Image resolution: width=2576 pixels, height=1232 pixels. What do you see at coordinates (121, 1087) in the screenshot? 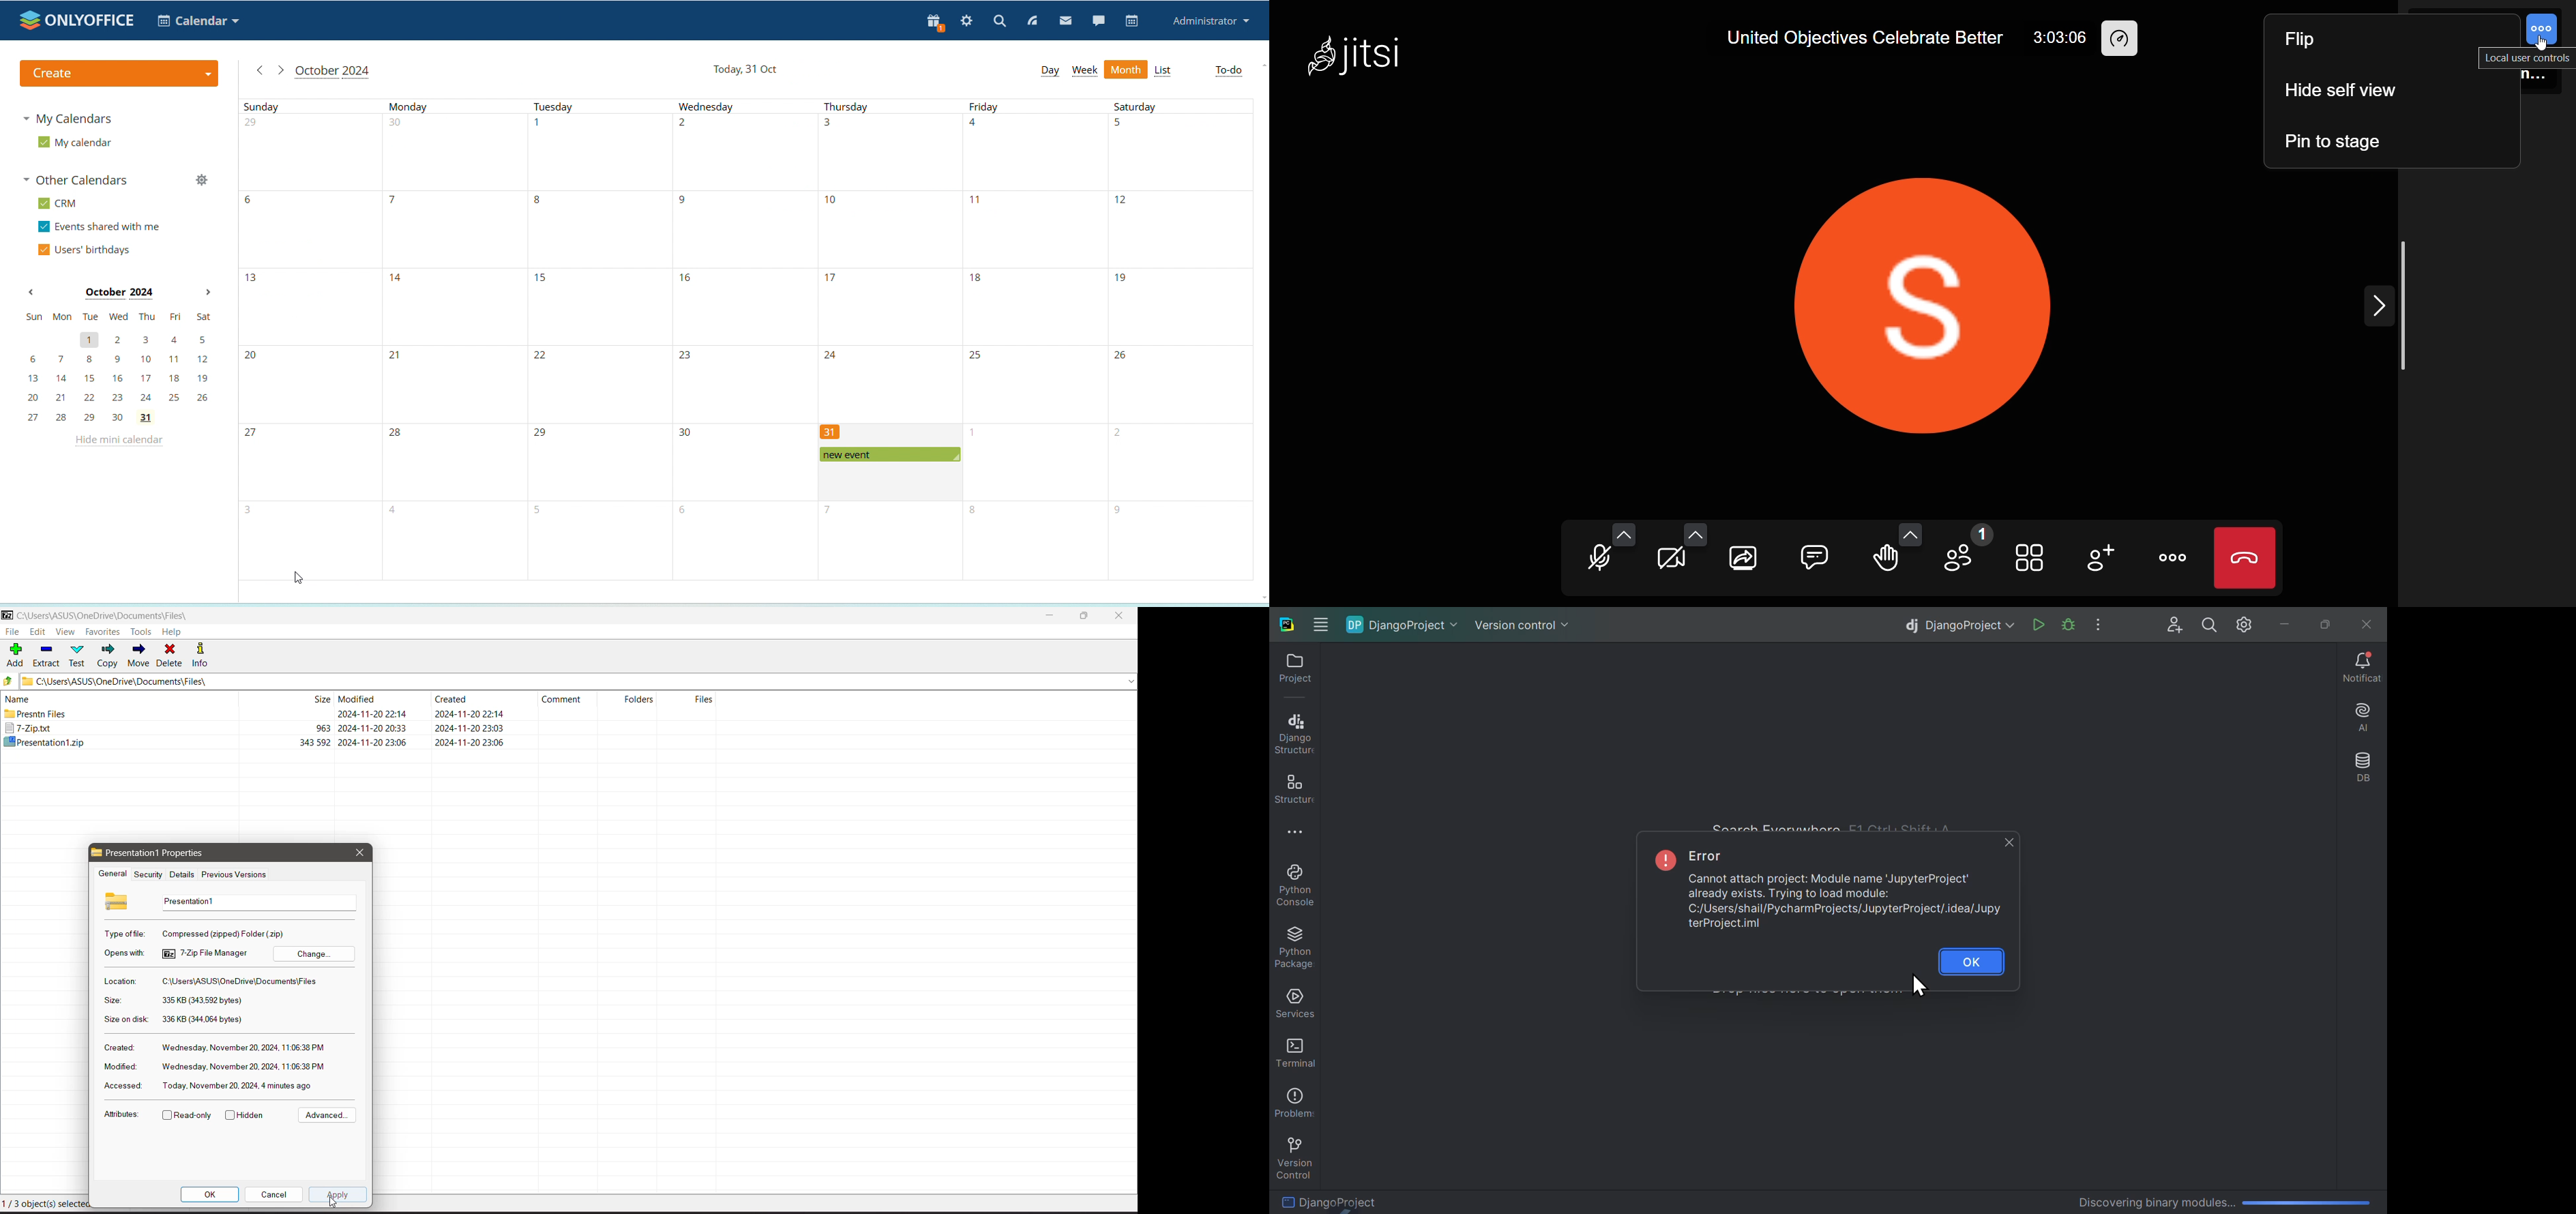
I see `Accessed` at bounding box center [121, 1087].